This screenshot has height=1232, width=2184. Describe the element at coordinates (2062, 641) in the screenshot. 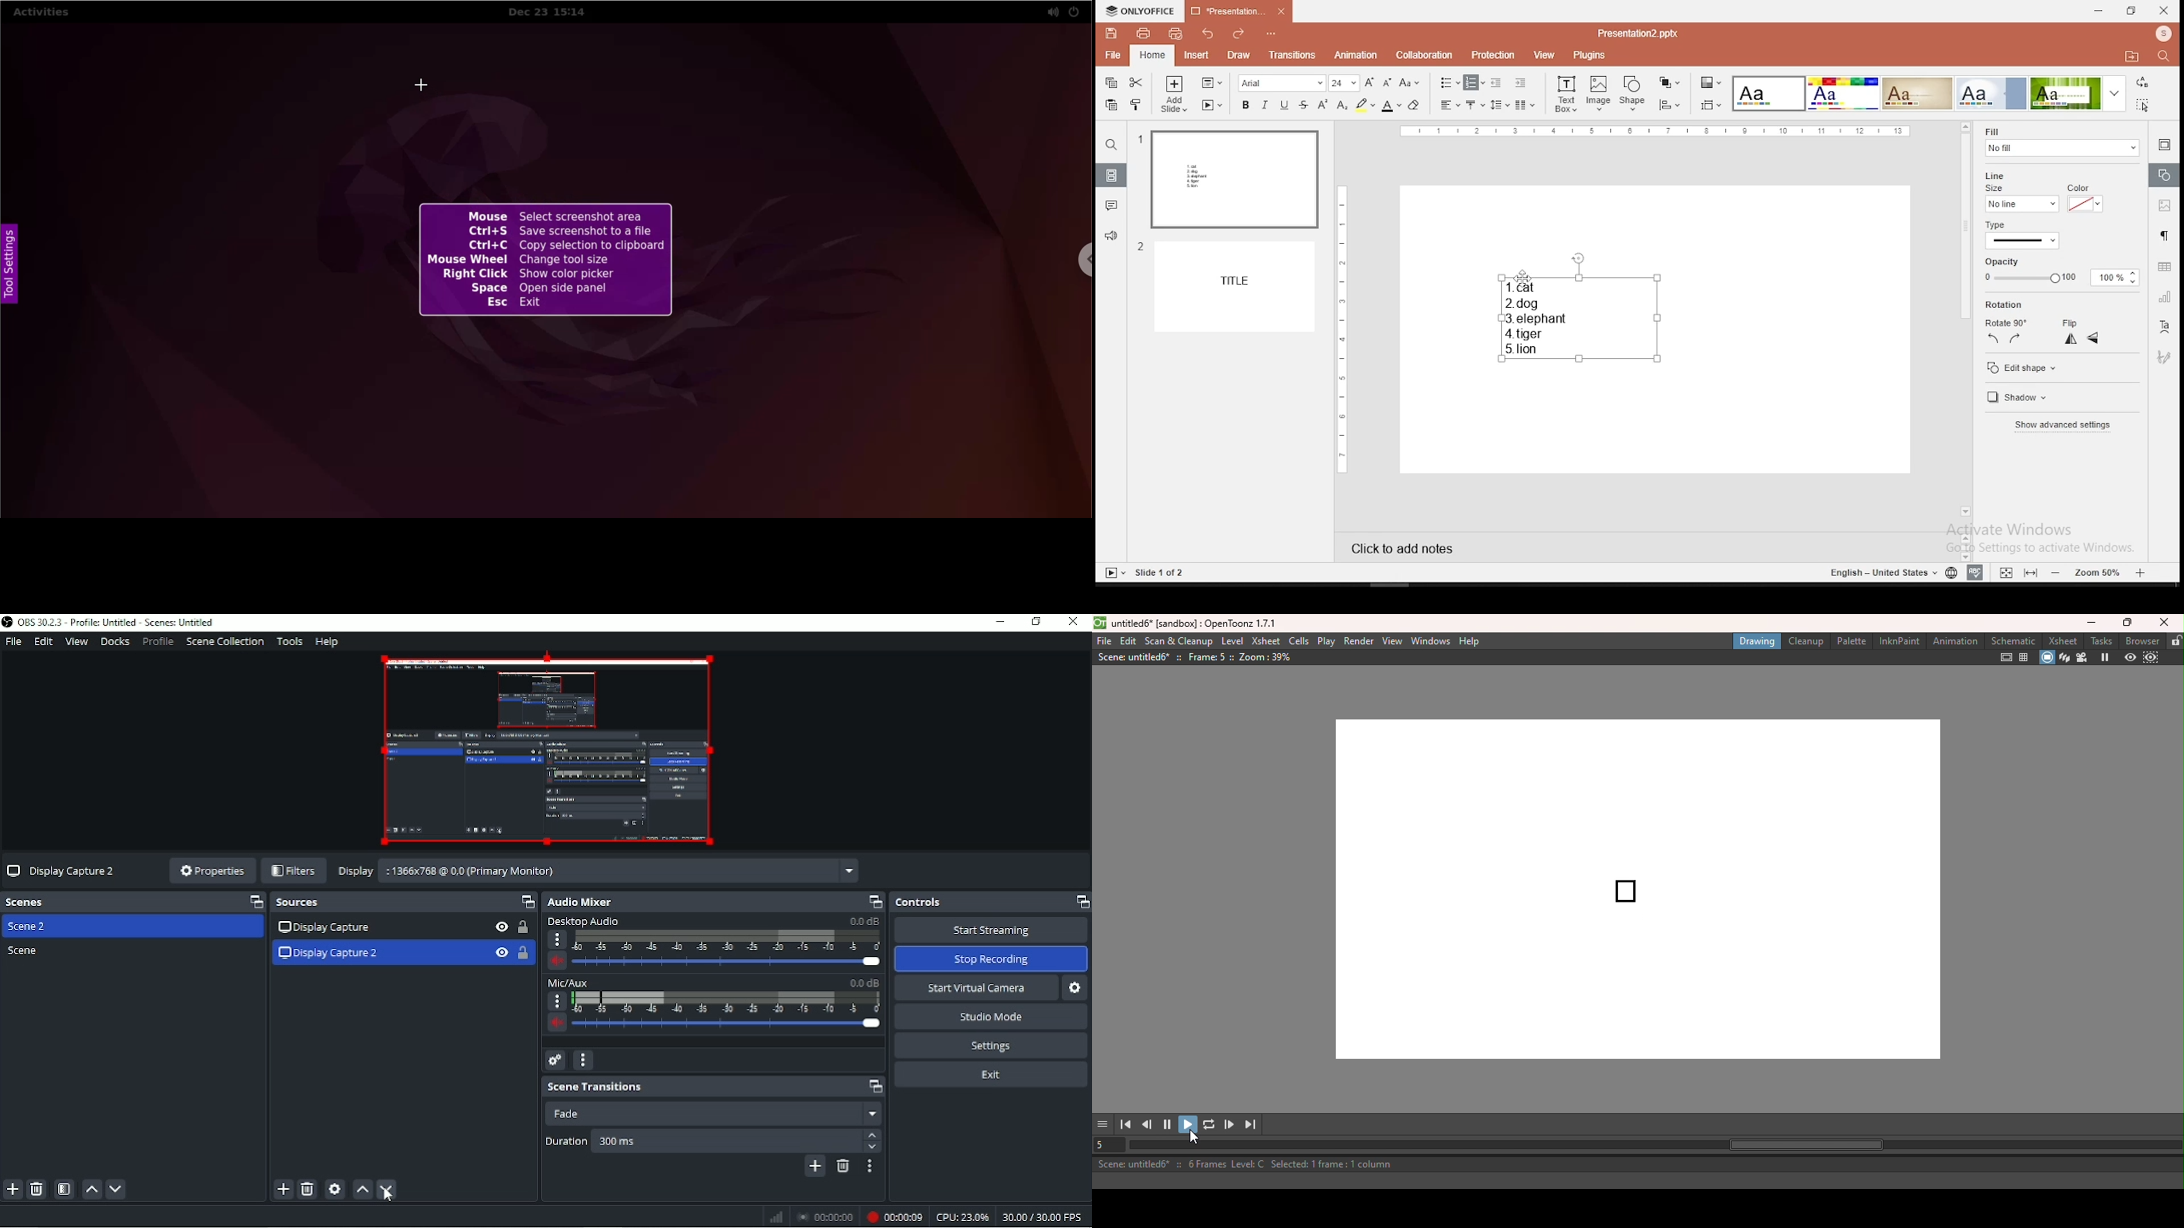

I see `Xsheet` at that location.